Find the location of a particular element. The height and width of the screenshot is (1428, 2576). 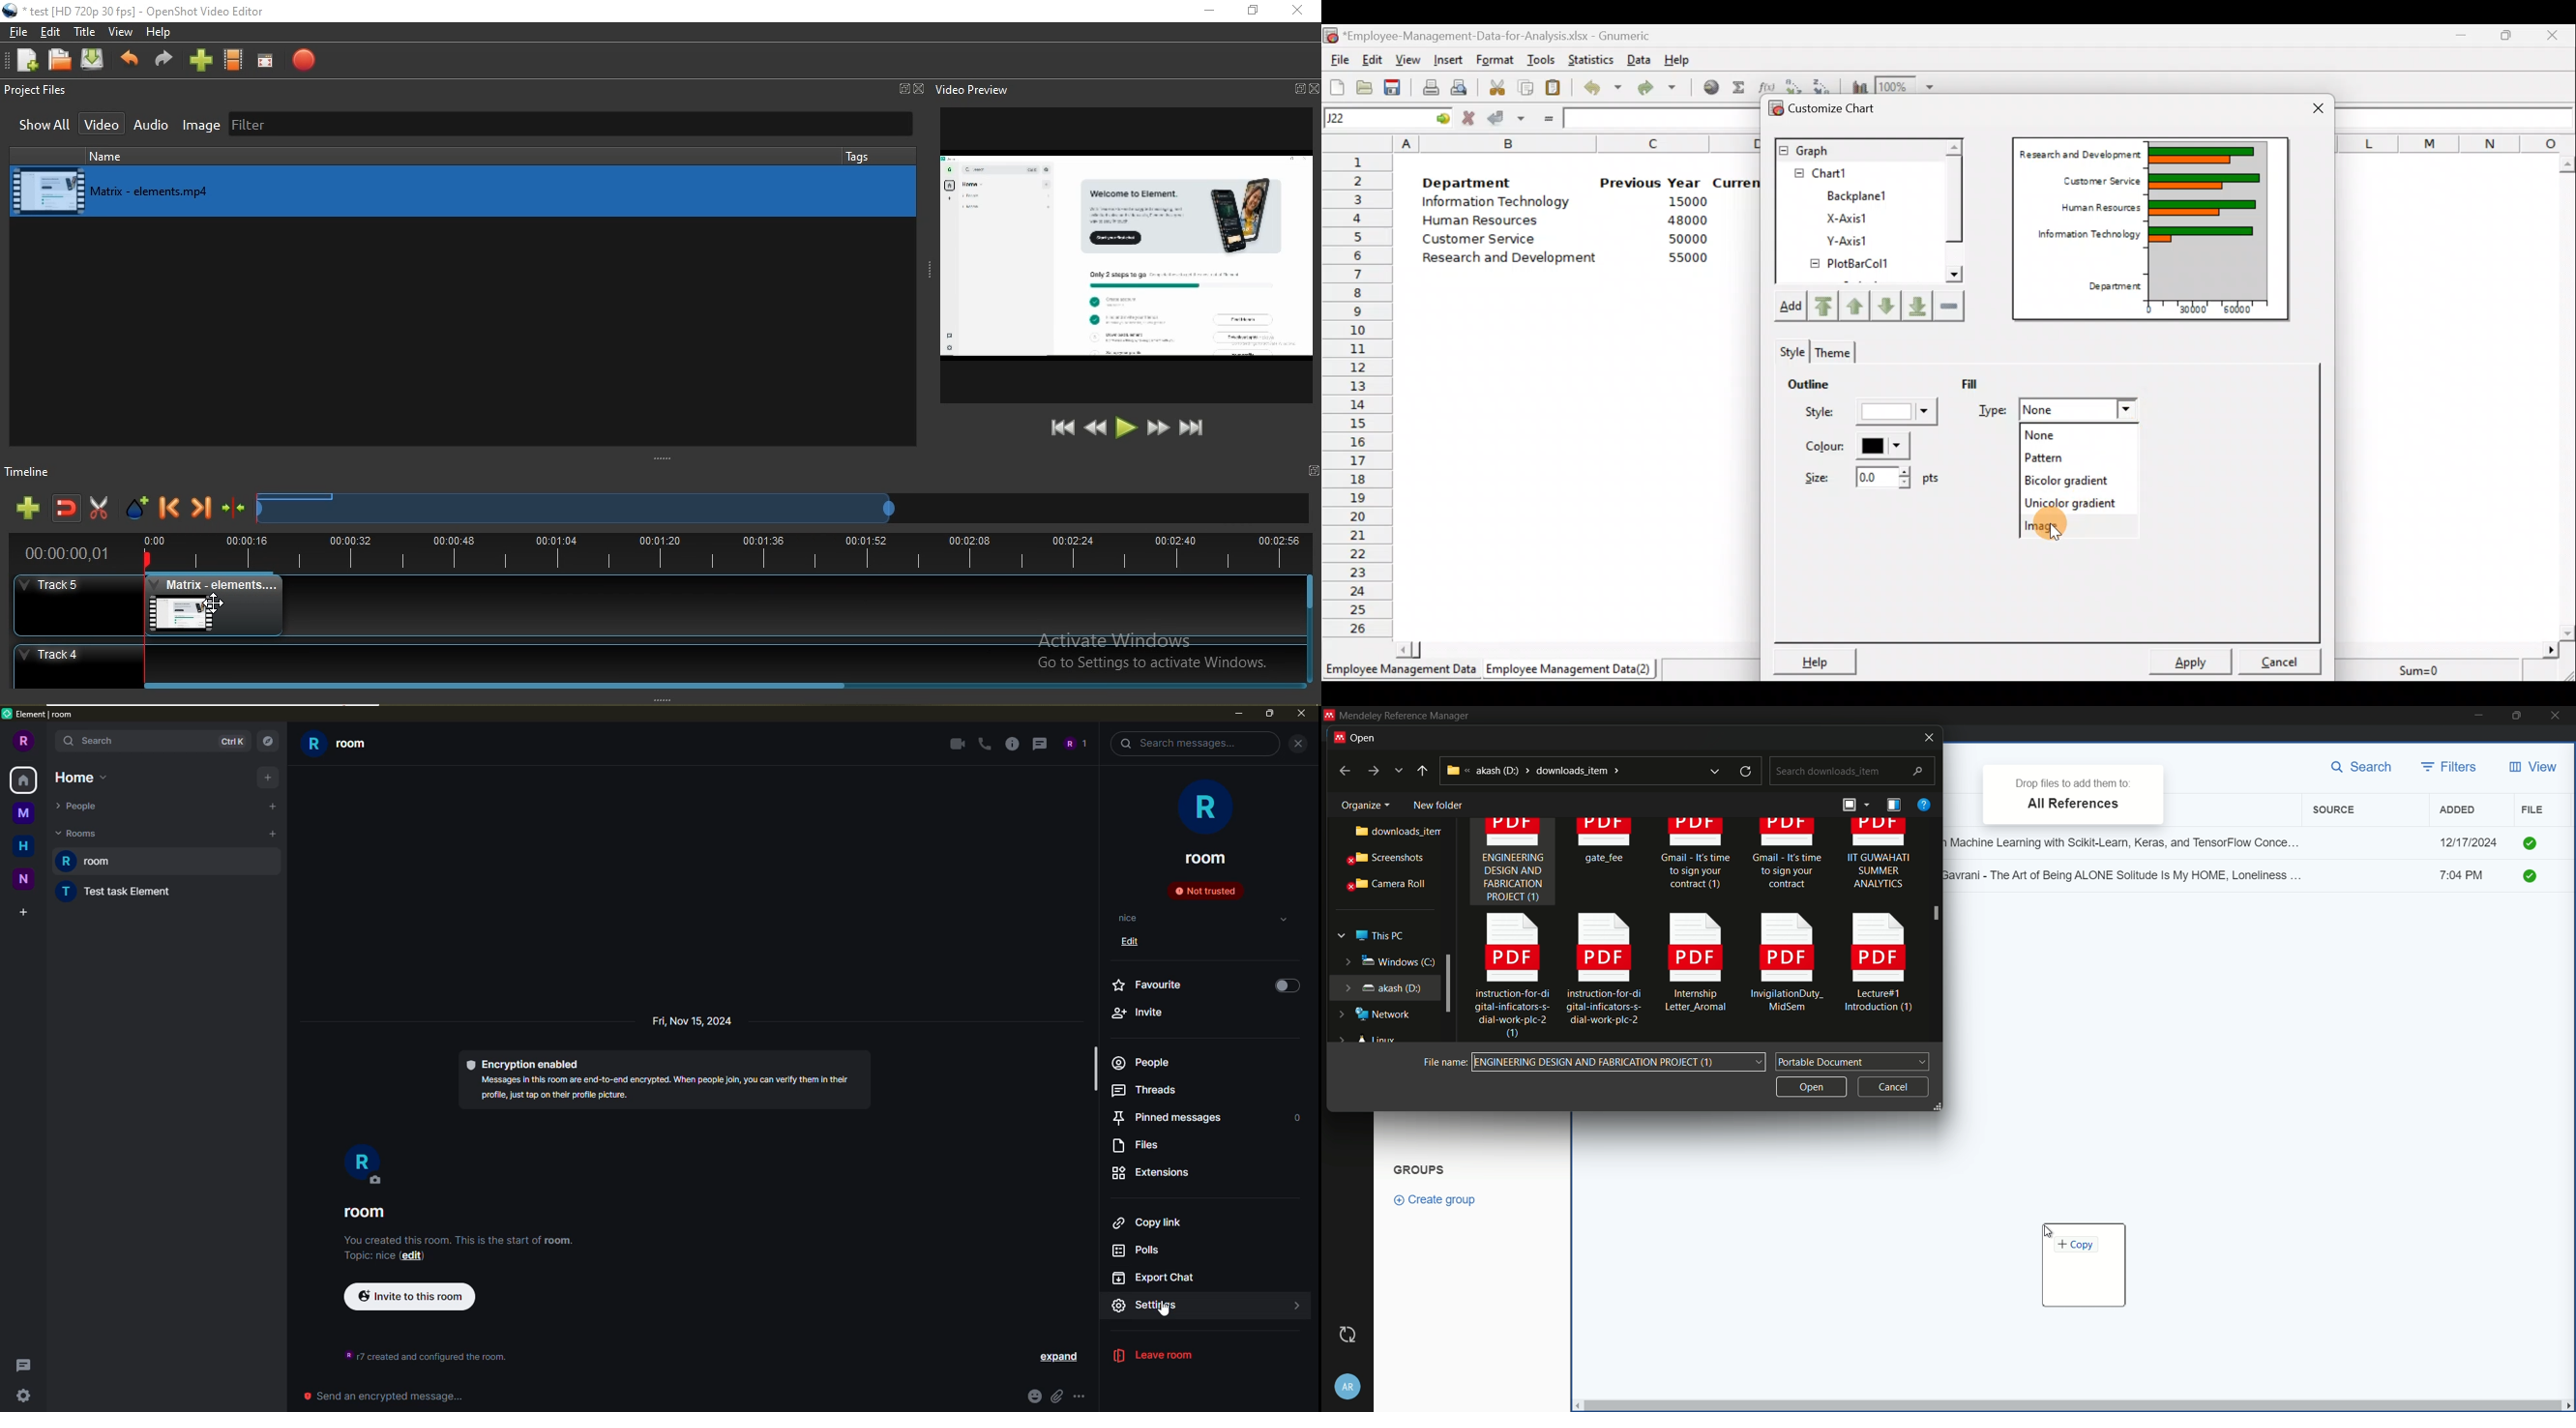

X-axis1 is located at coordinates (1856, 216).